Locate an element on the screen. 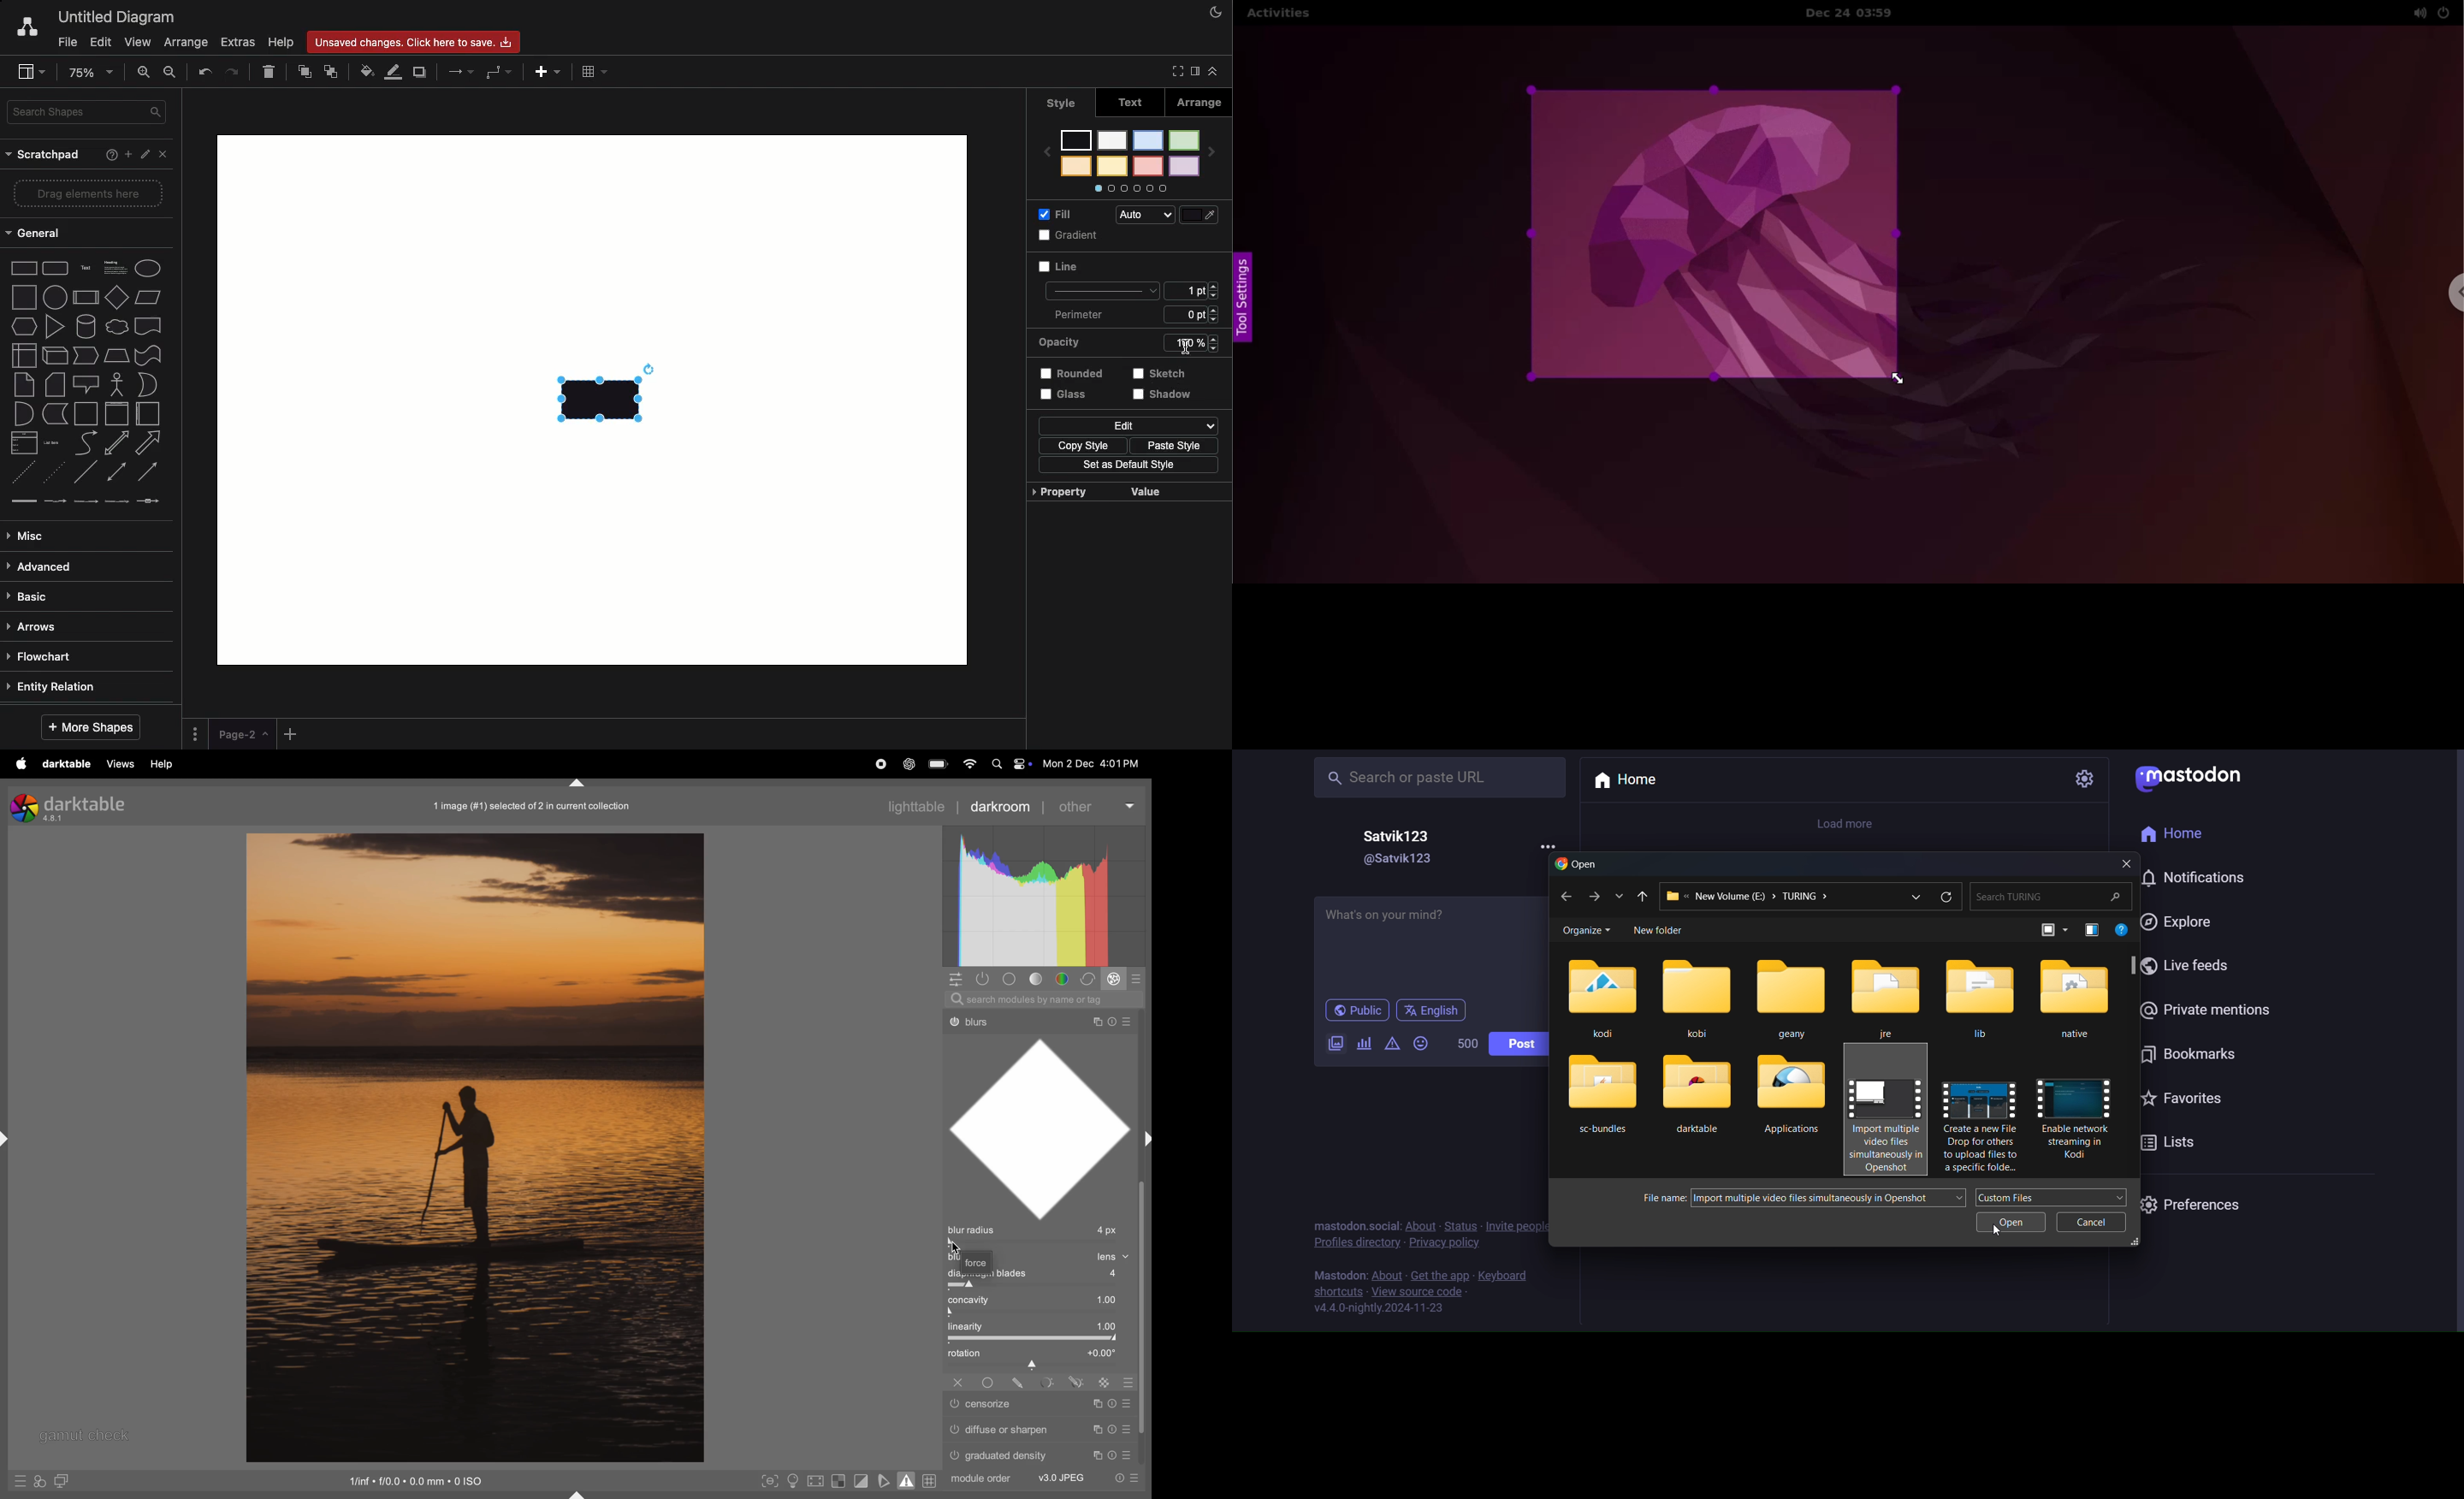  Perimeter is located at coordinates (1084, 314).